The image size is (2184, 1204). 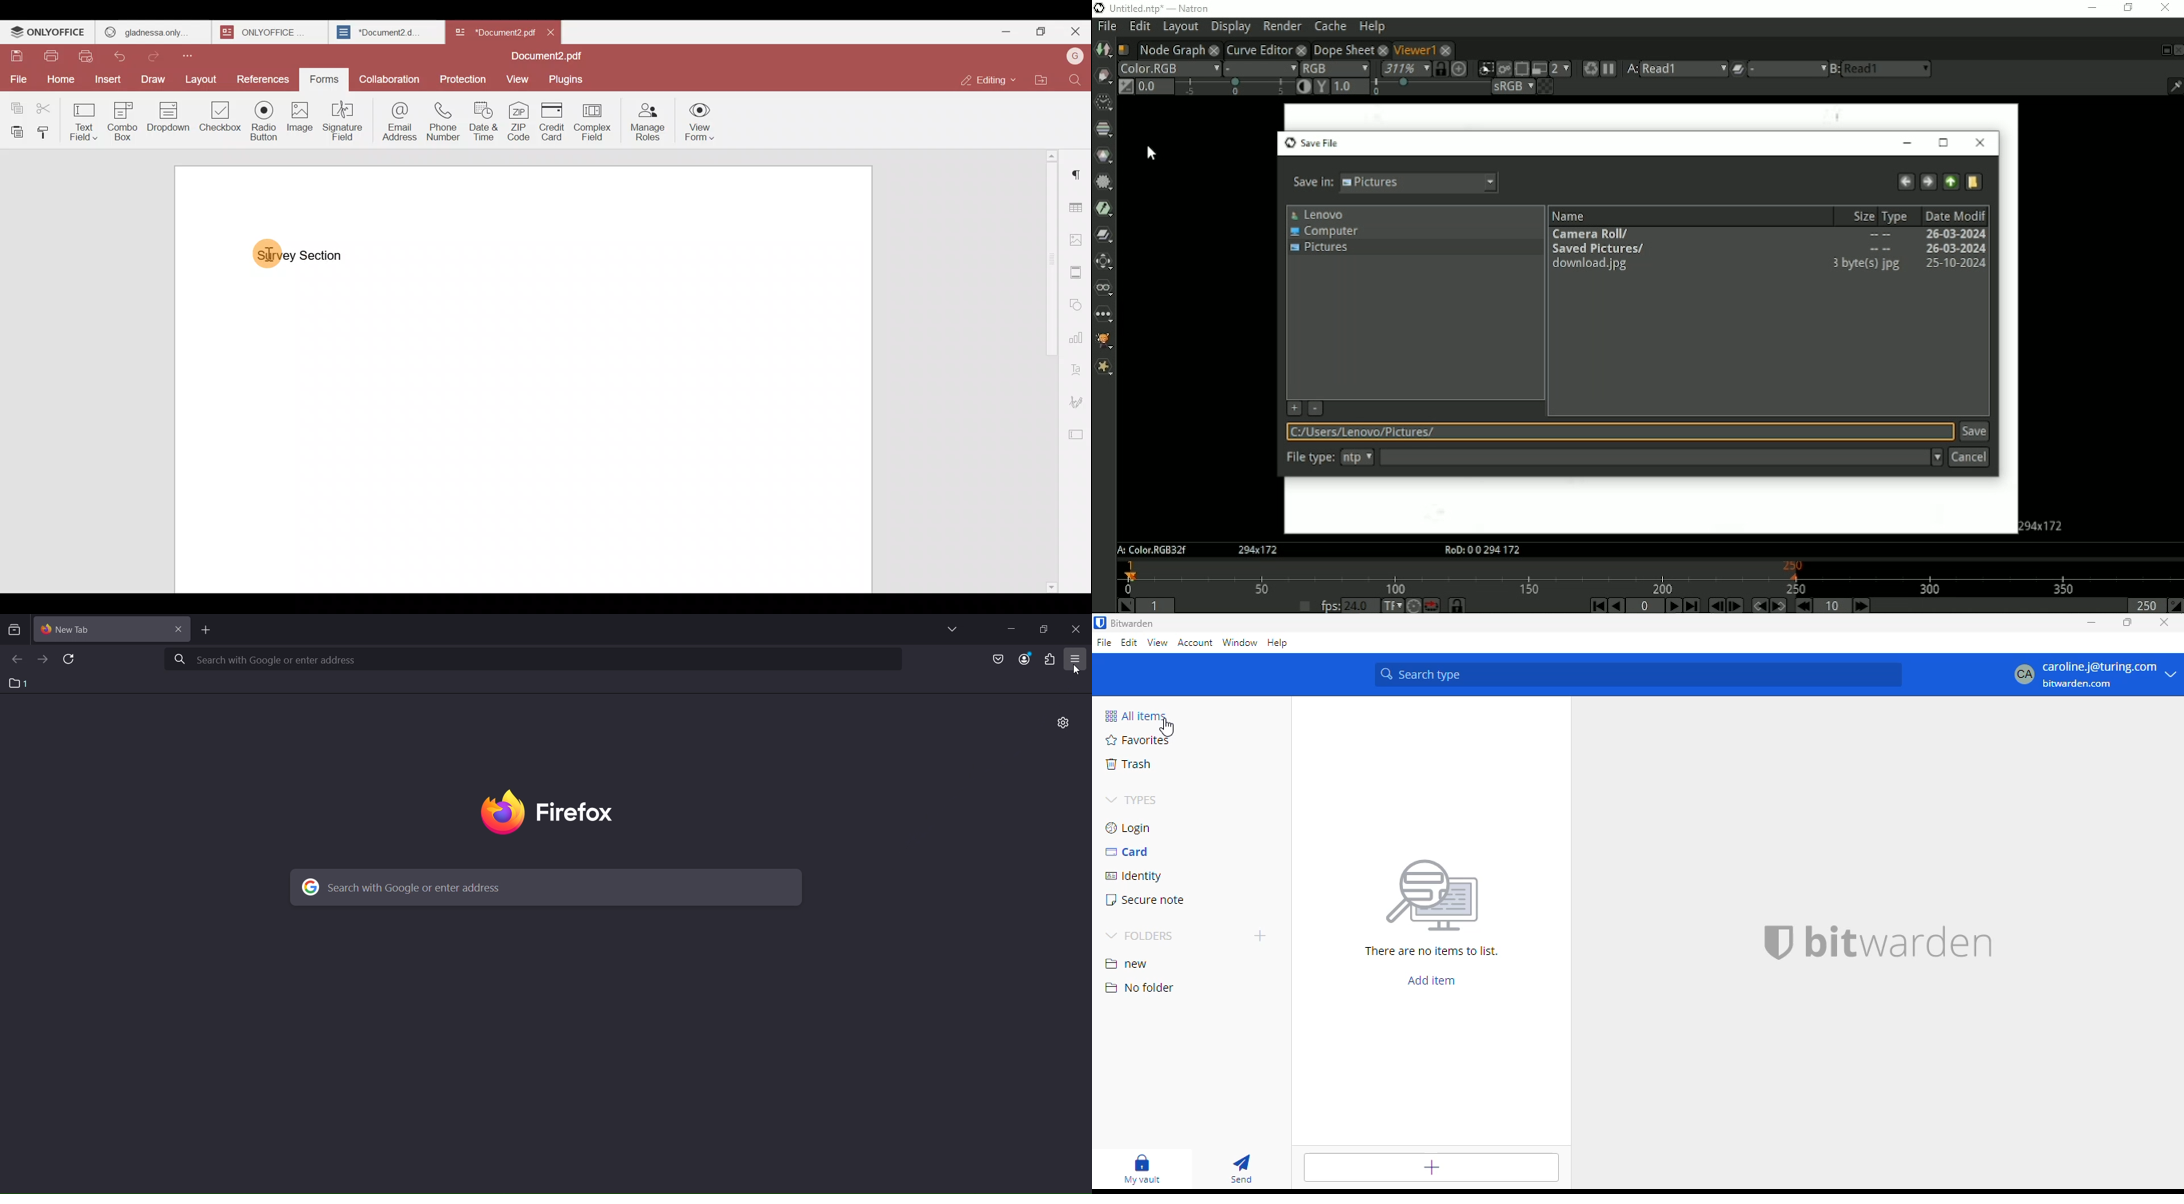 I want to click on Account name, so click(x=1075, y=56).